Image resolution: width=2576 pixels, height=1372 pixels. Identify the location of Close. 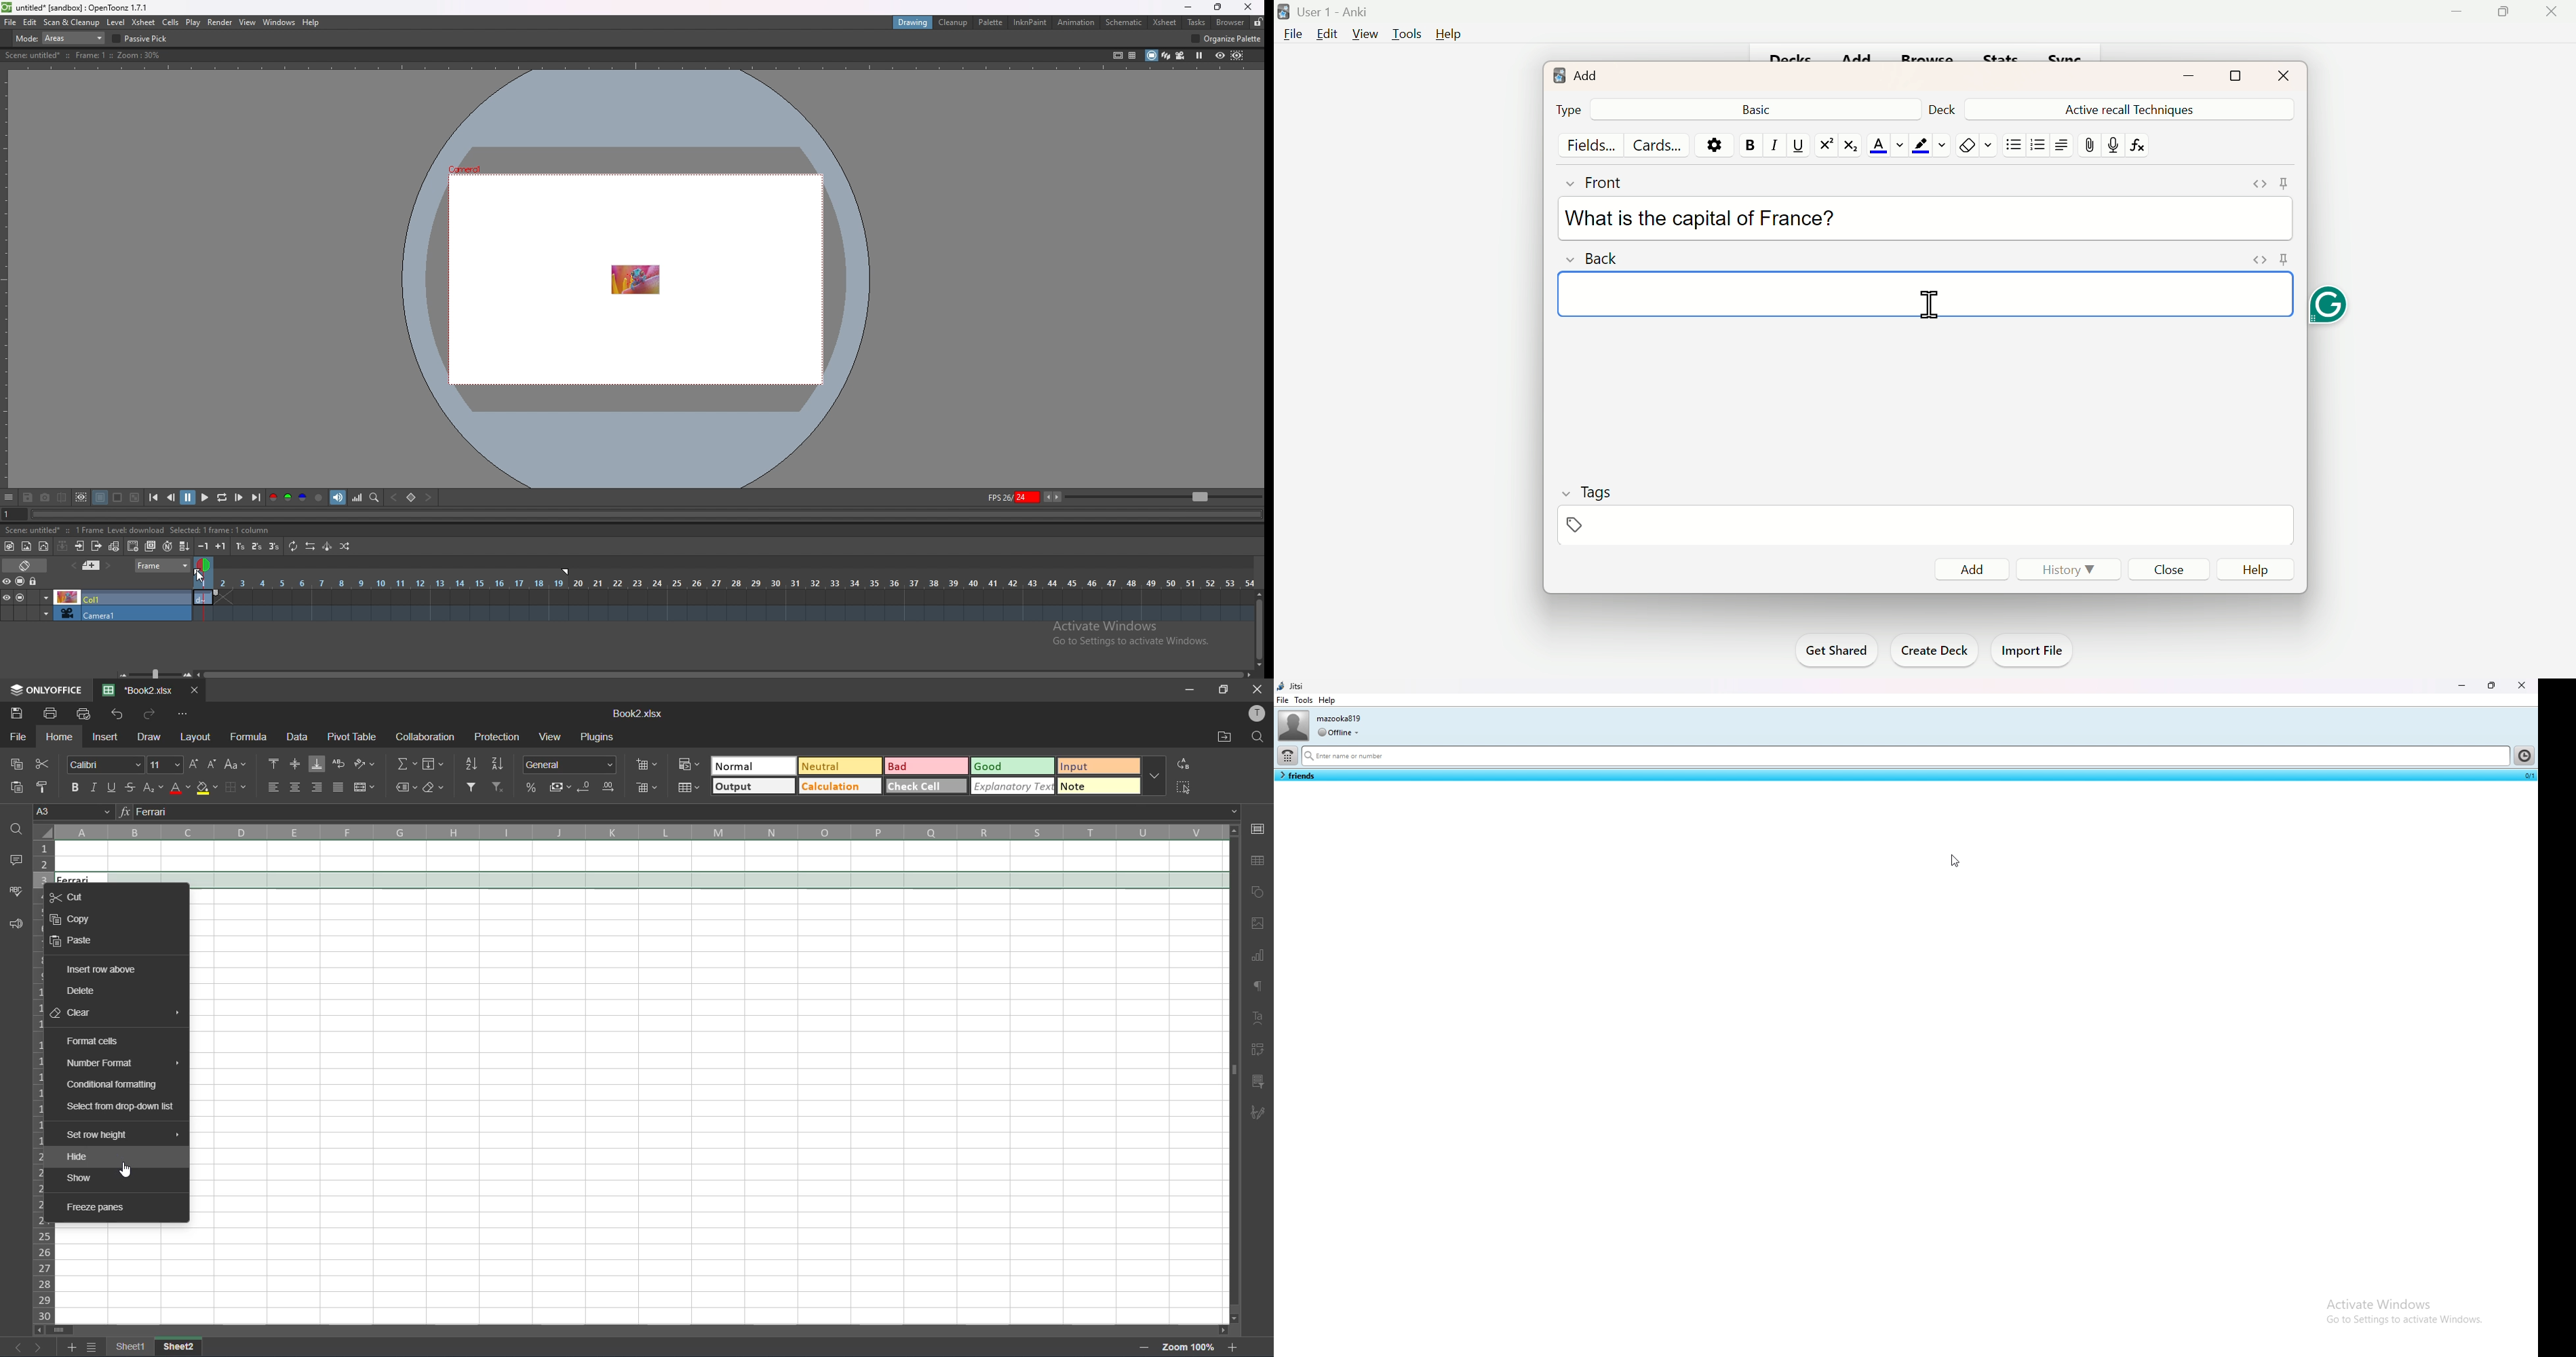
(2172, 571).